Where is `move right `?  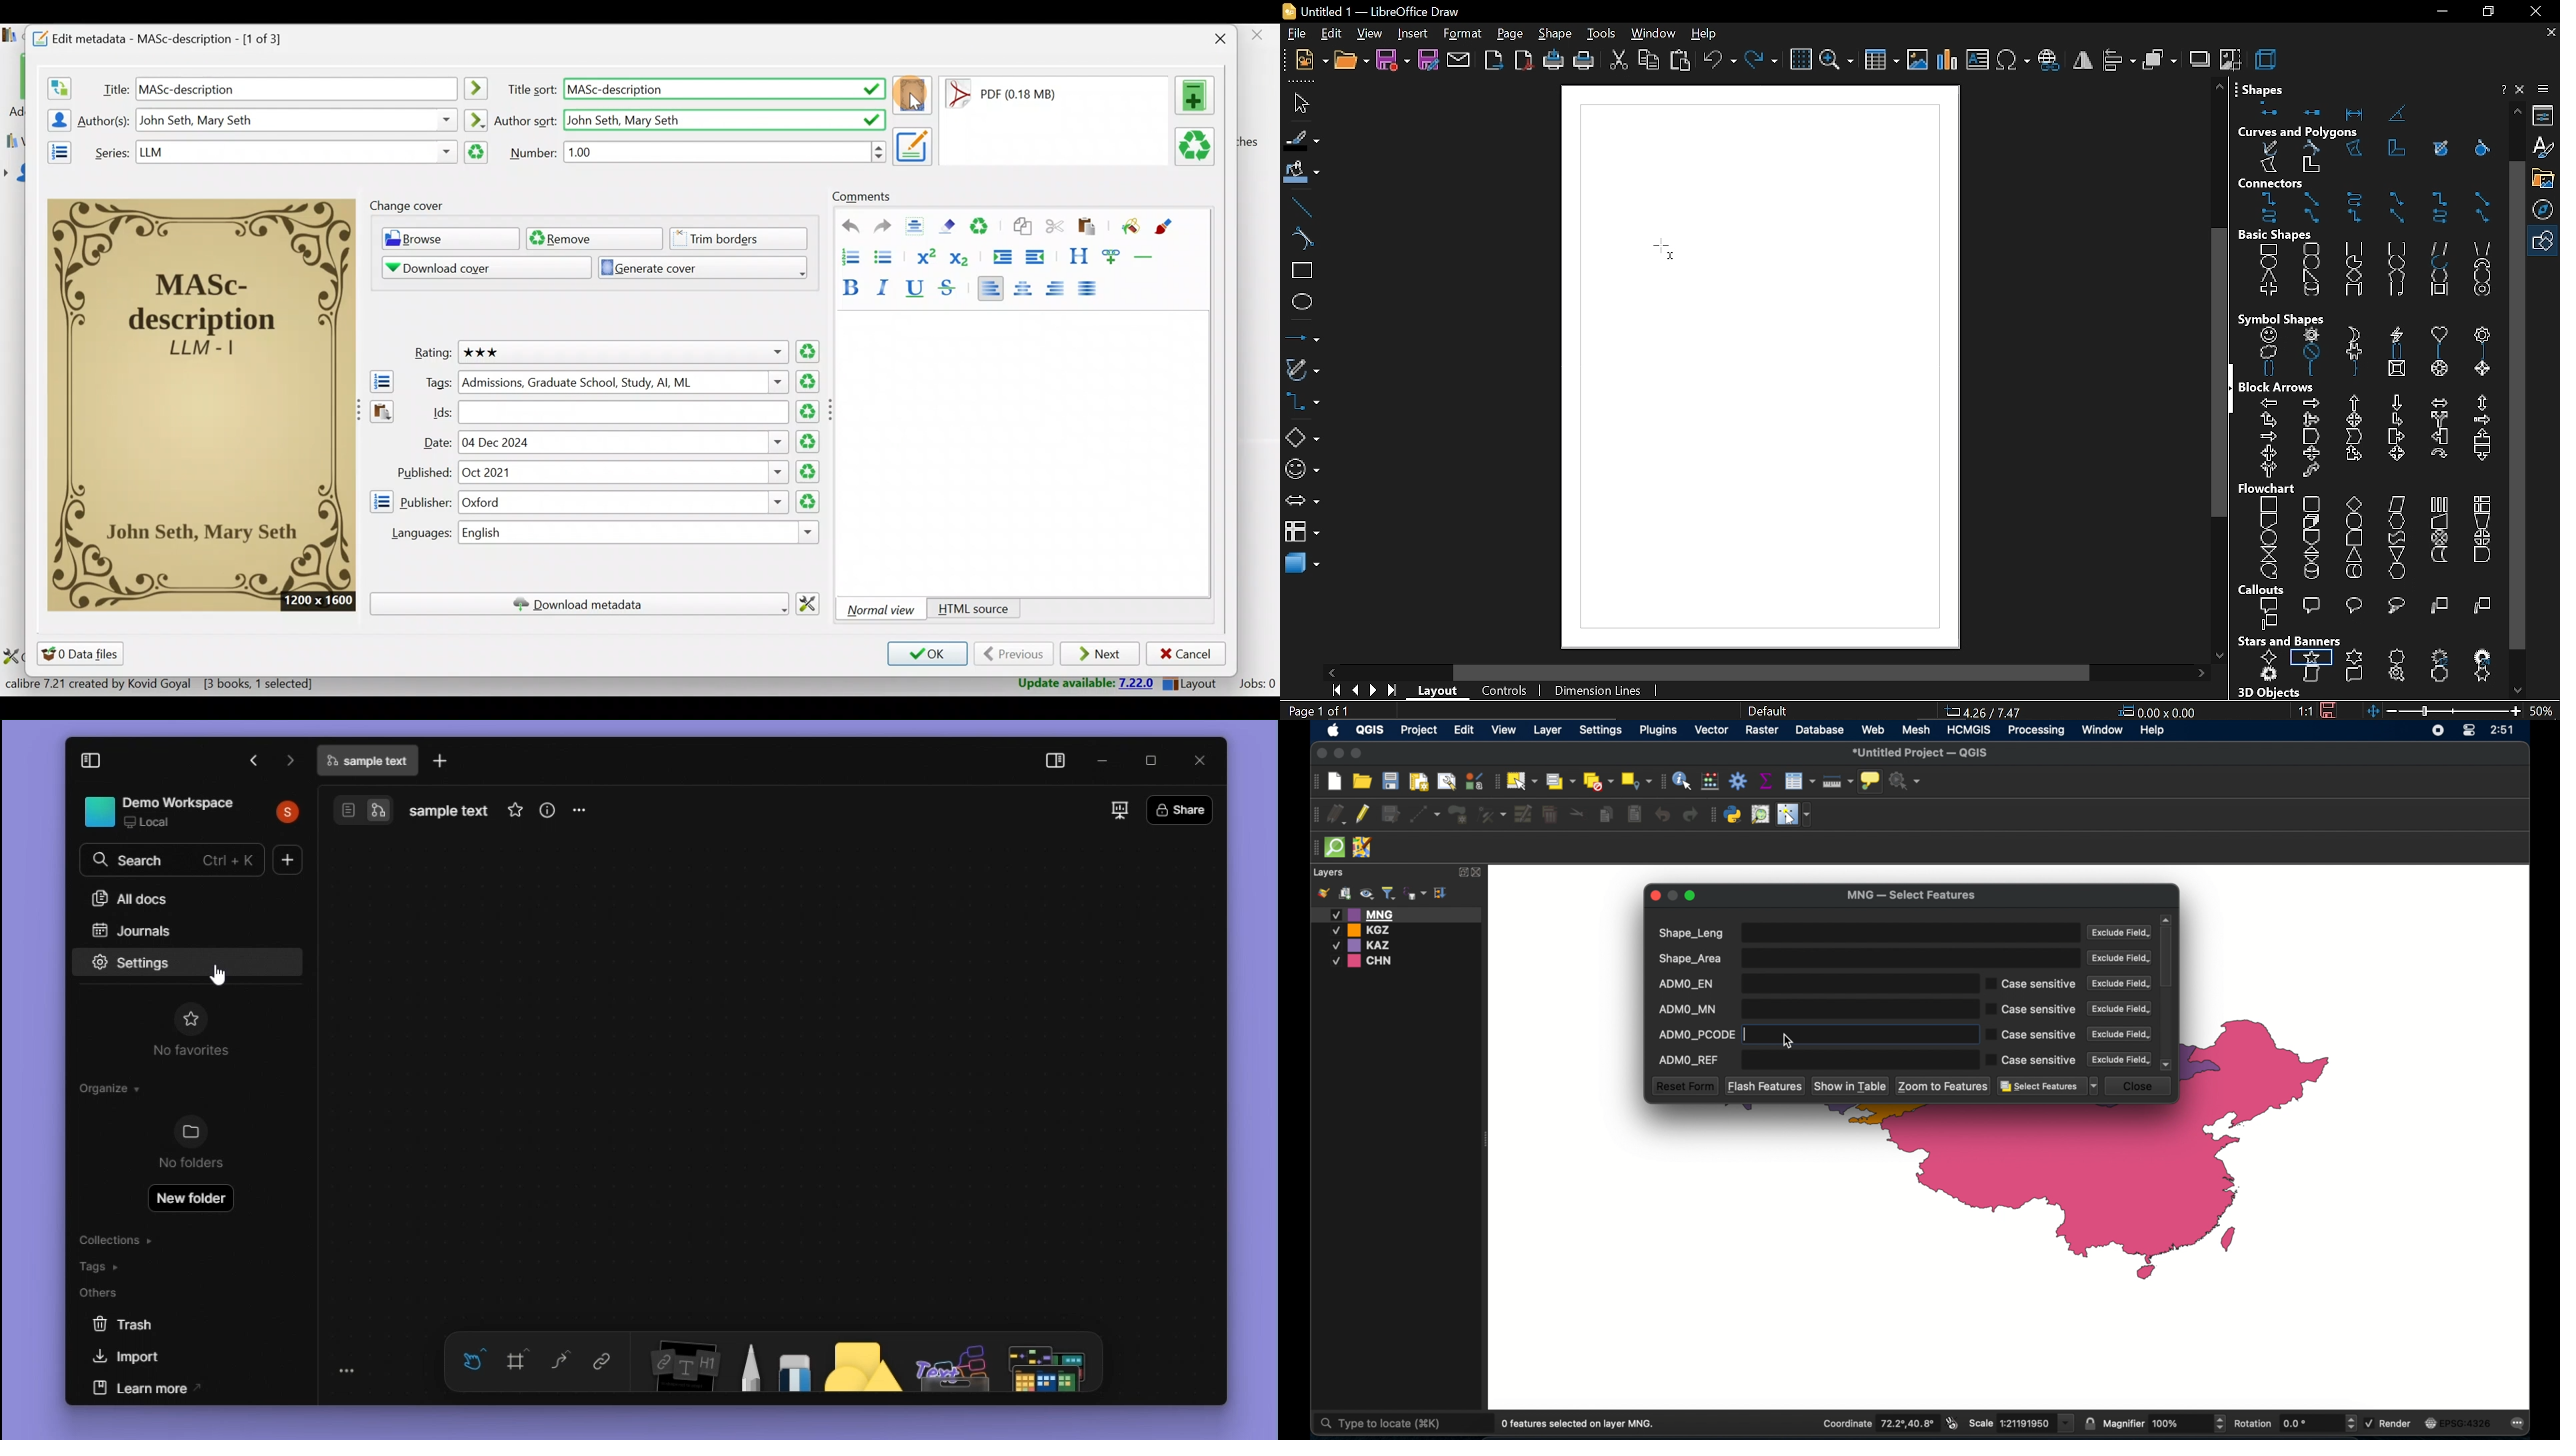 move right  is located at coordinates (2205, 673).